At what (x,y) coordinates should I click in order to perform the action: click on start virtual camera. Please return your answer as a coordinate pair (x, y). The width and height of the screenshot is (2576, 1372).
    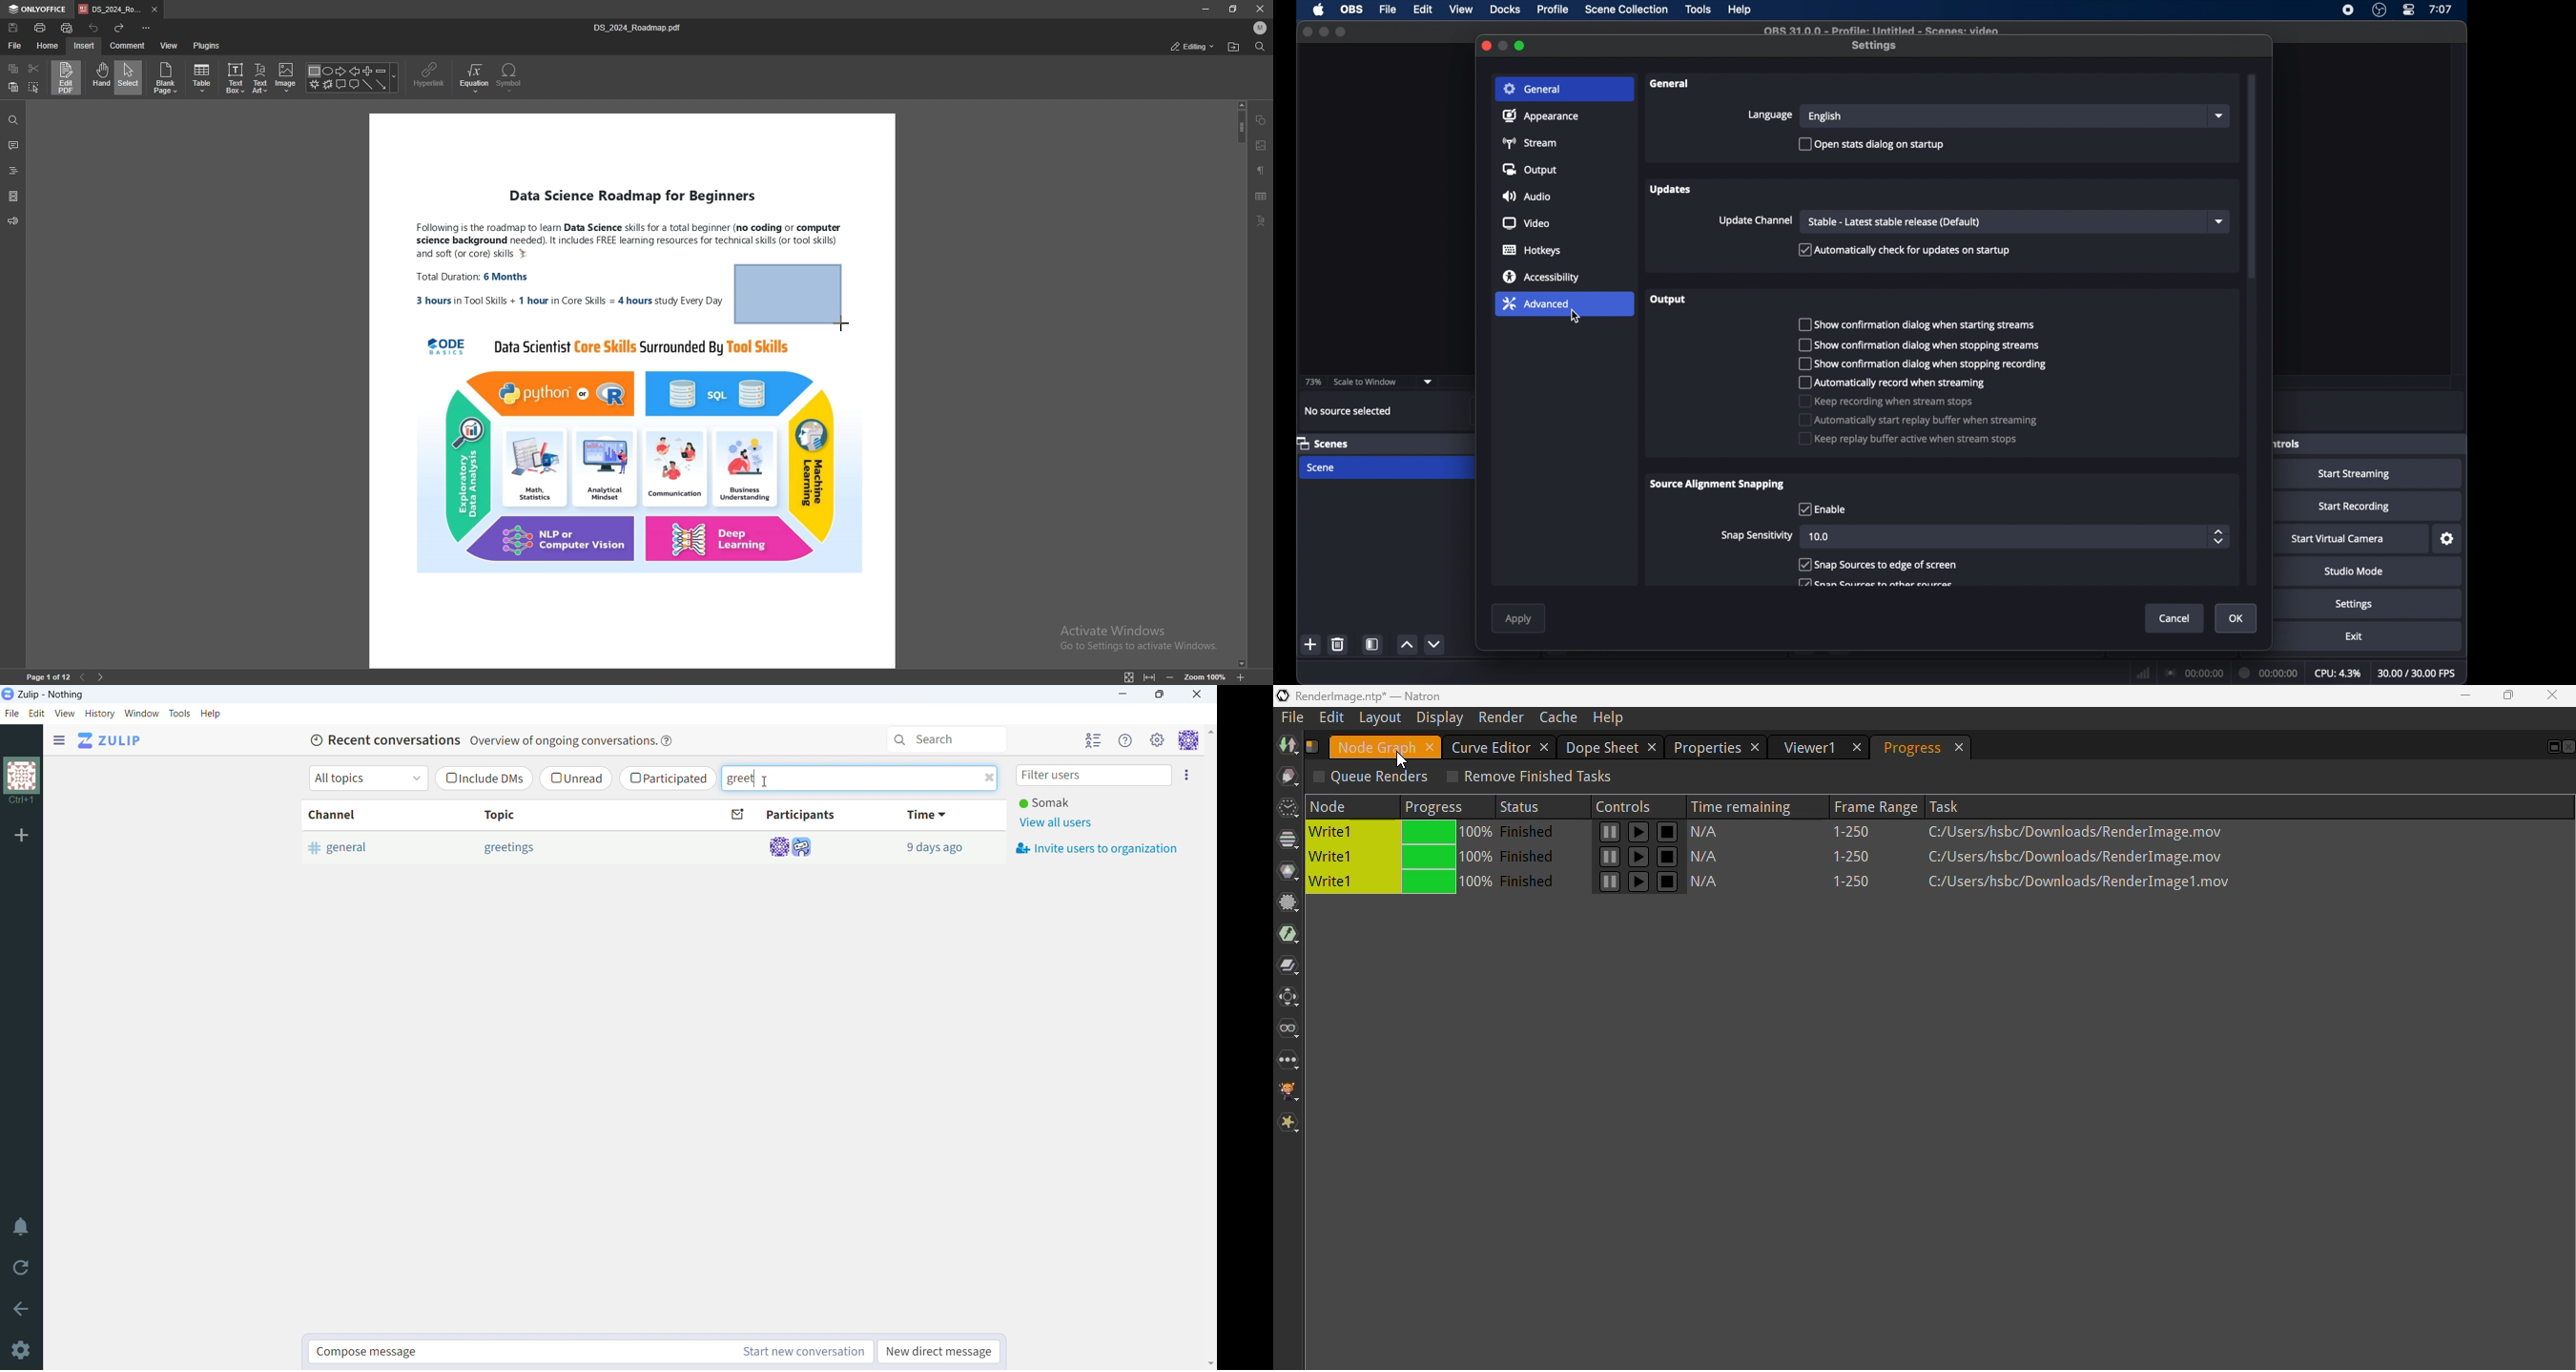
    Looking at the image, I should click on (2338, 539).